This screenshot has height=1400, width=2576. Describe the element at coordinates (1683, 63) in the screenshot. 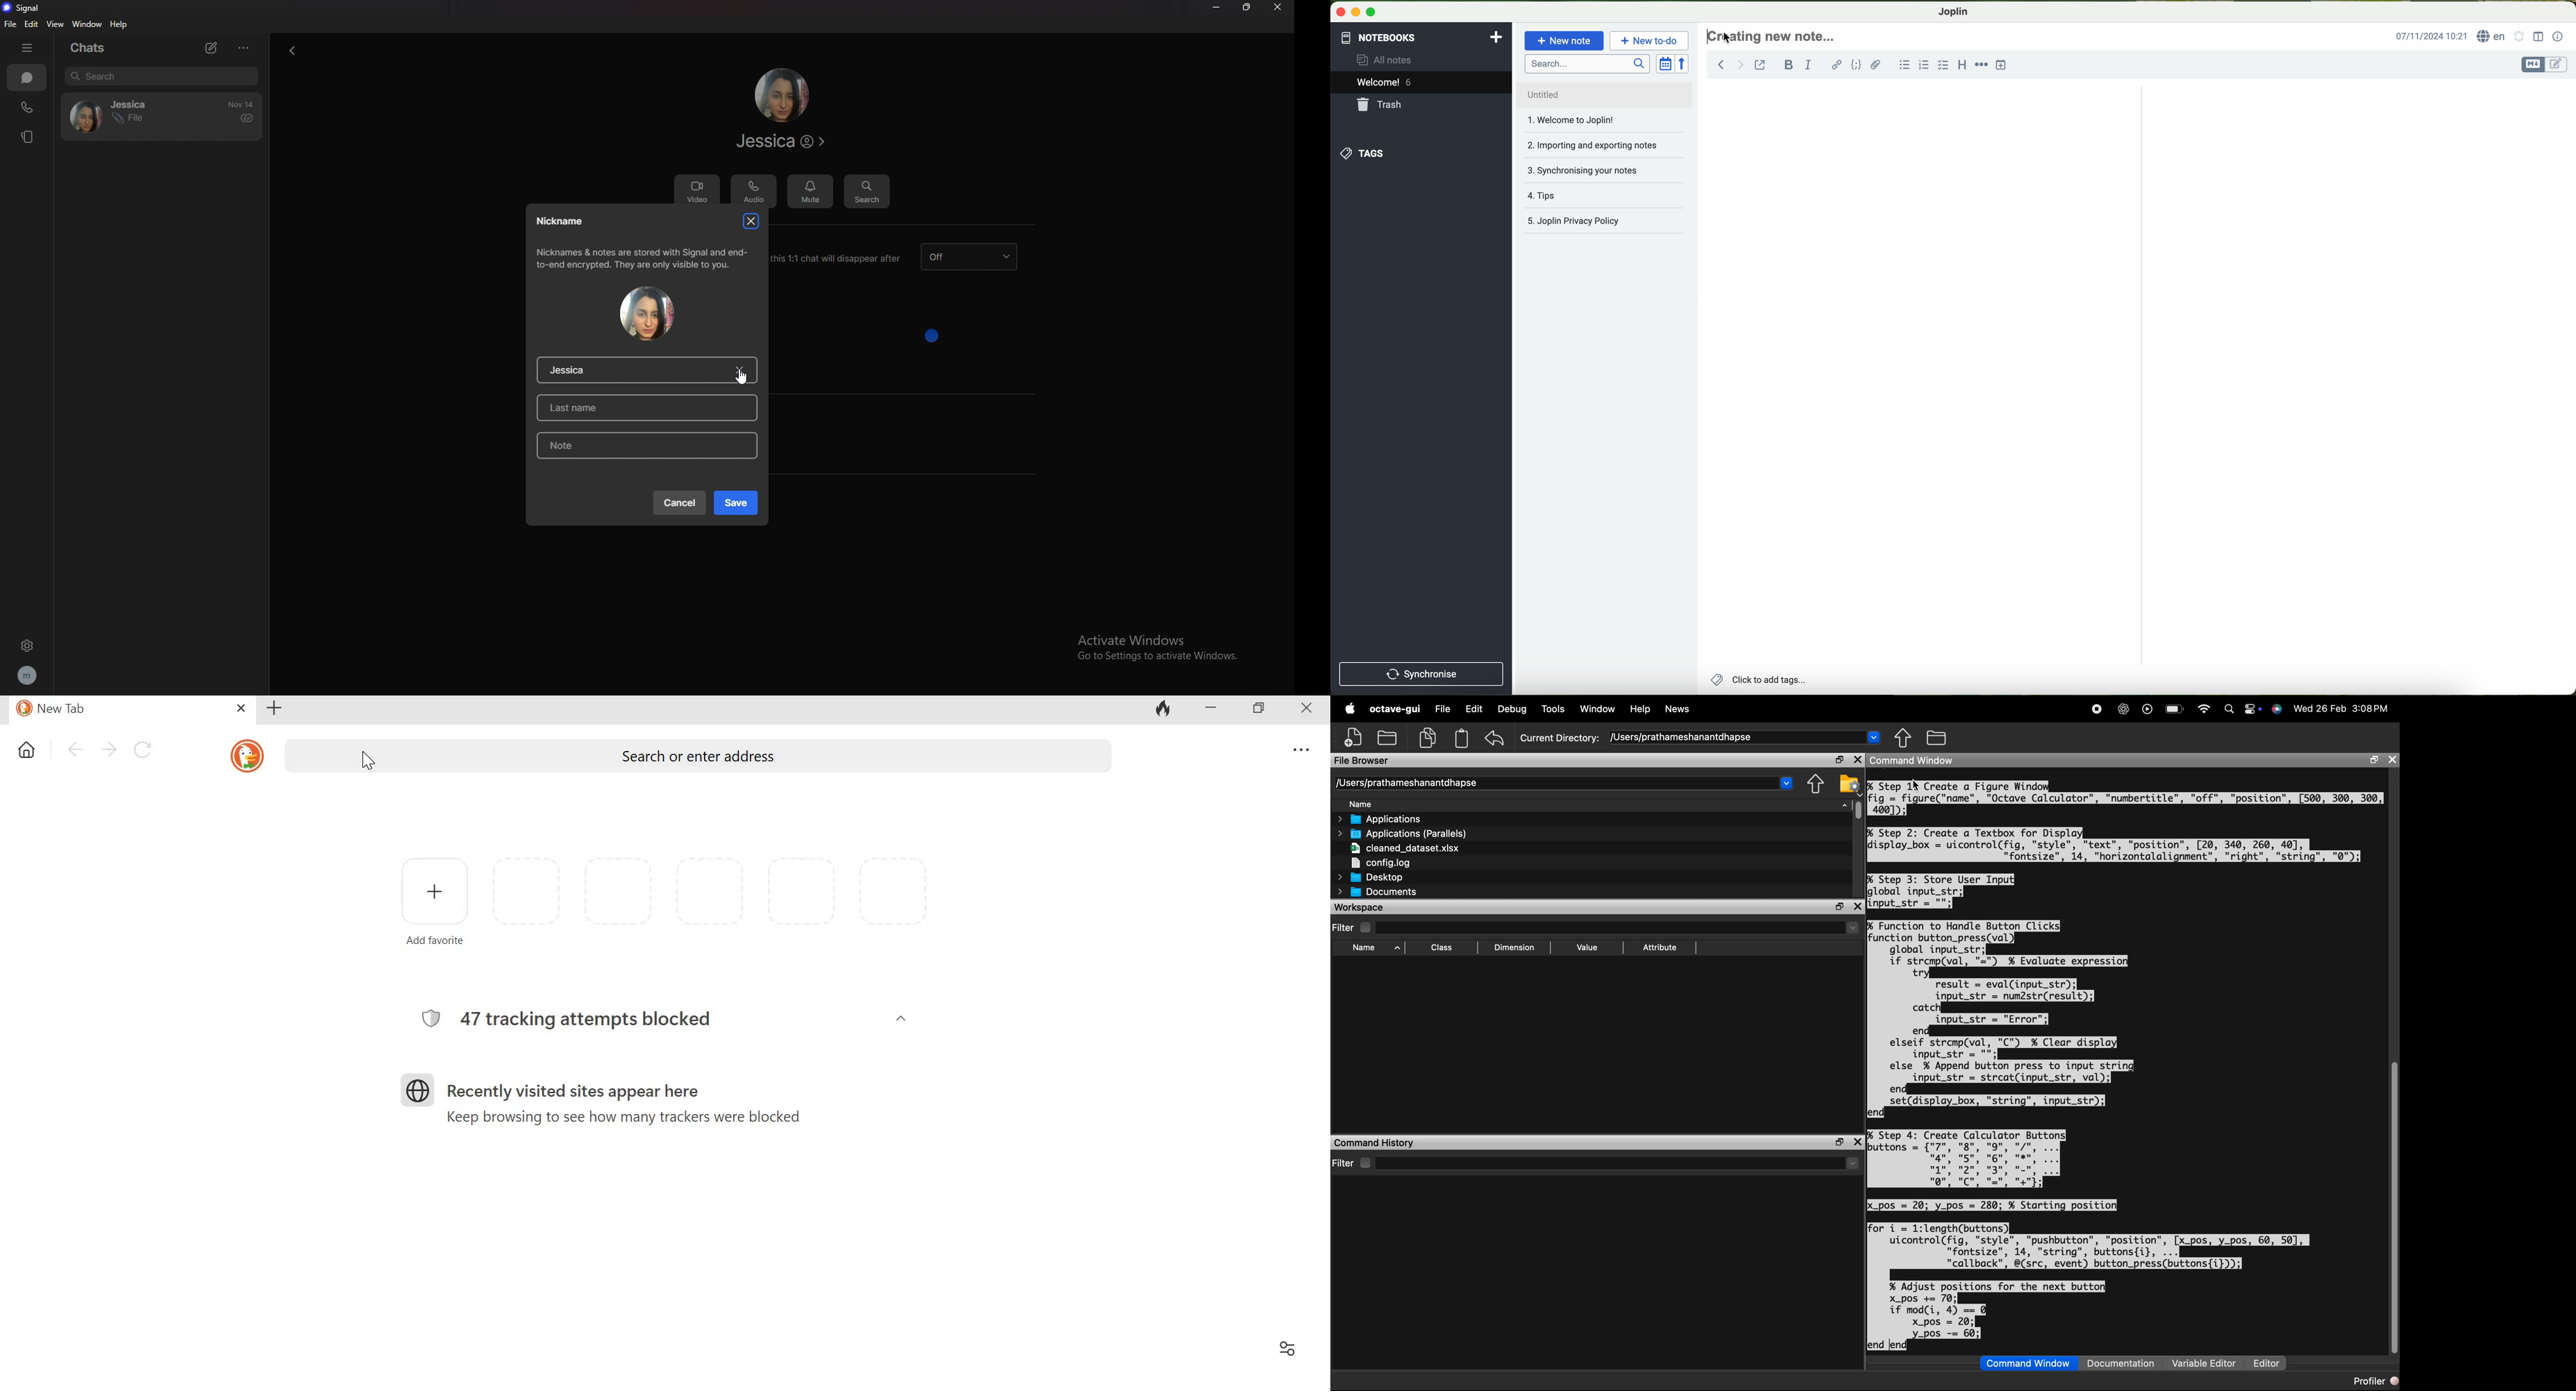

I see `reverse sort order` at that location.